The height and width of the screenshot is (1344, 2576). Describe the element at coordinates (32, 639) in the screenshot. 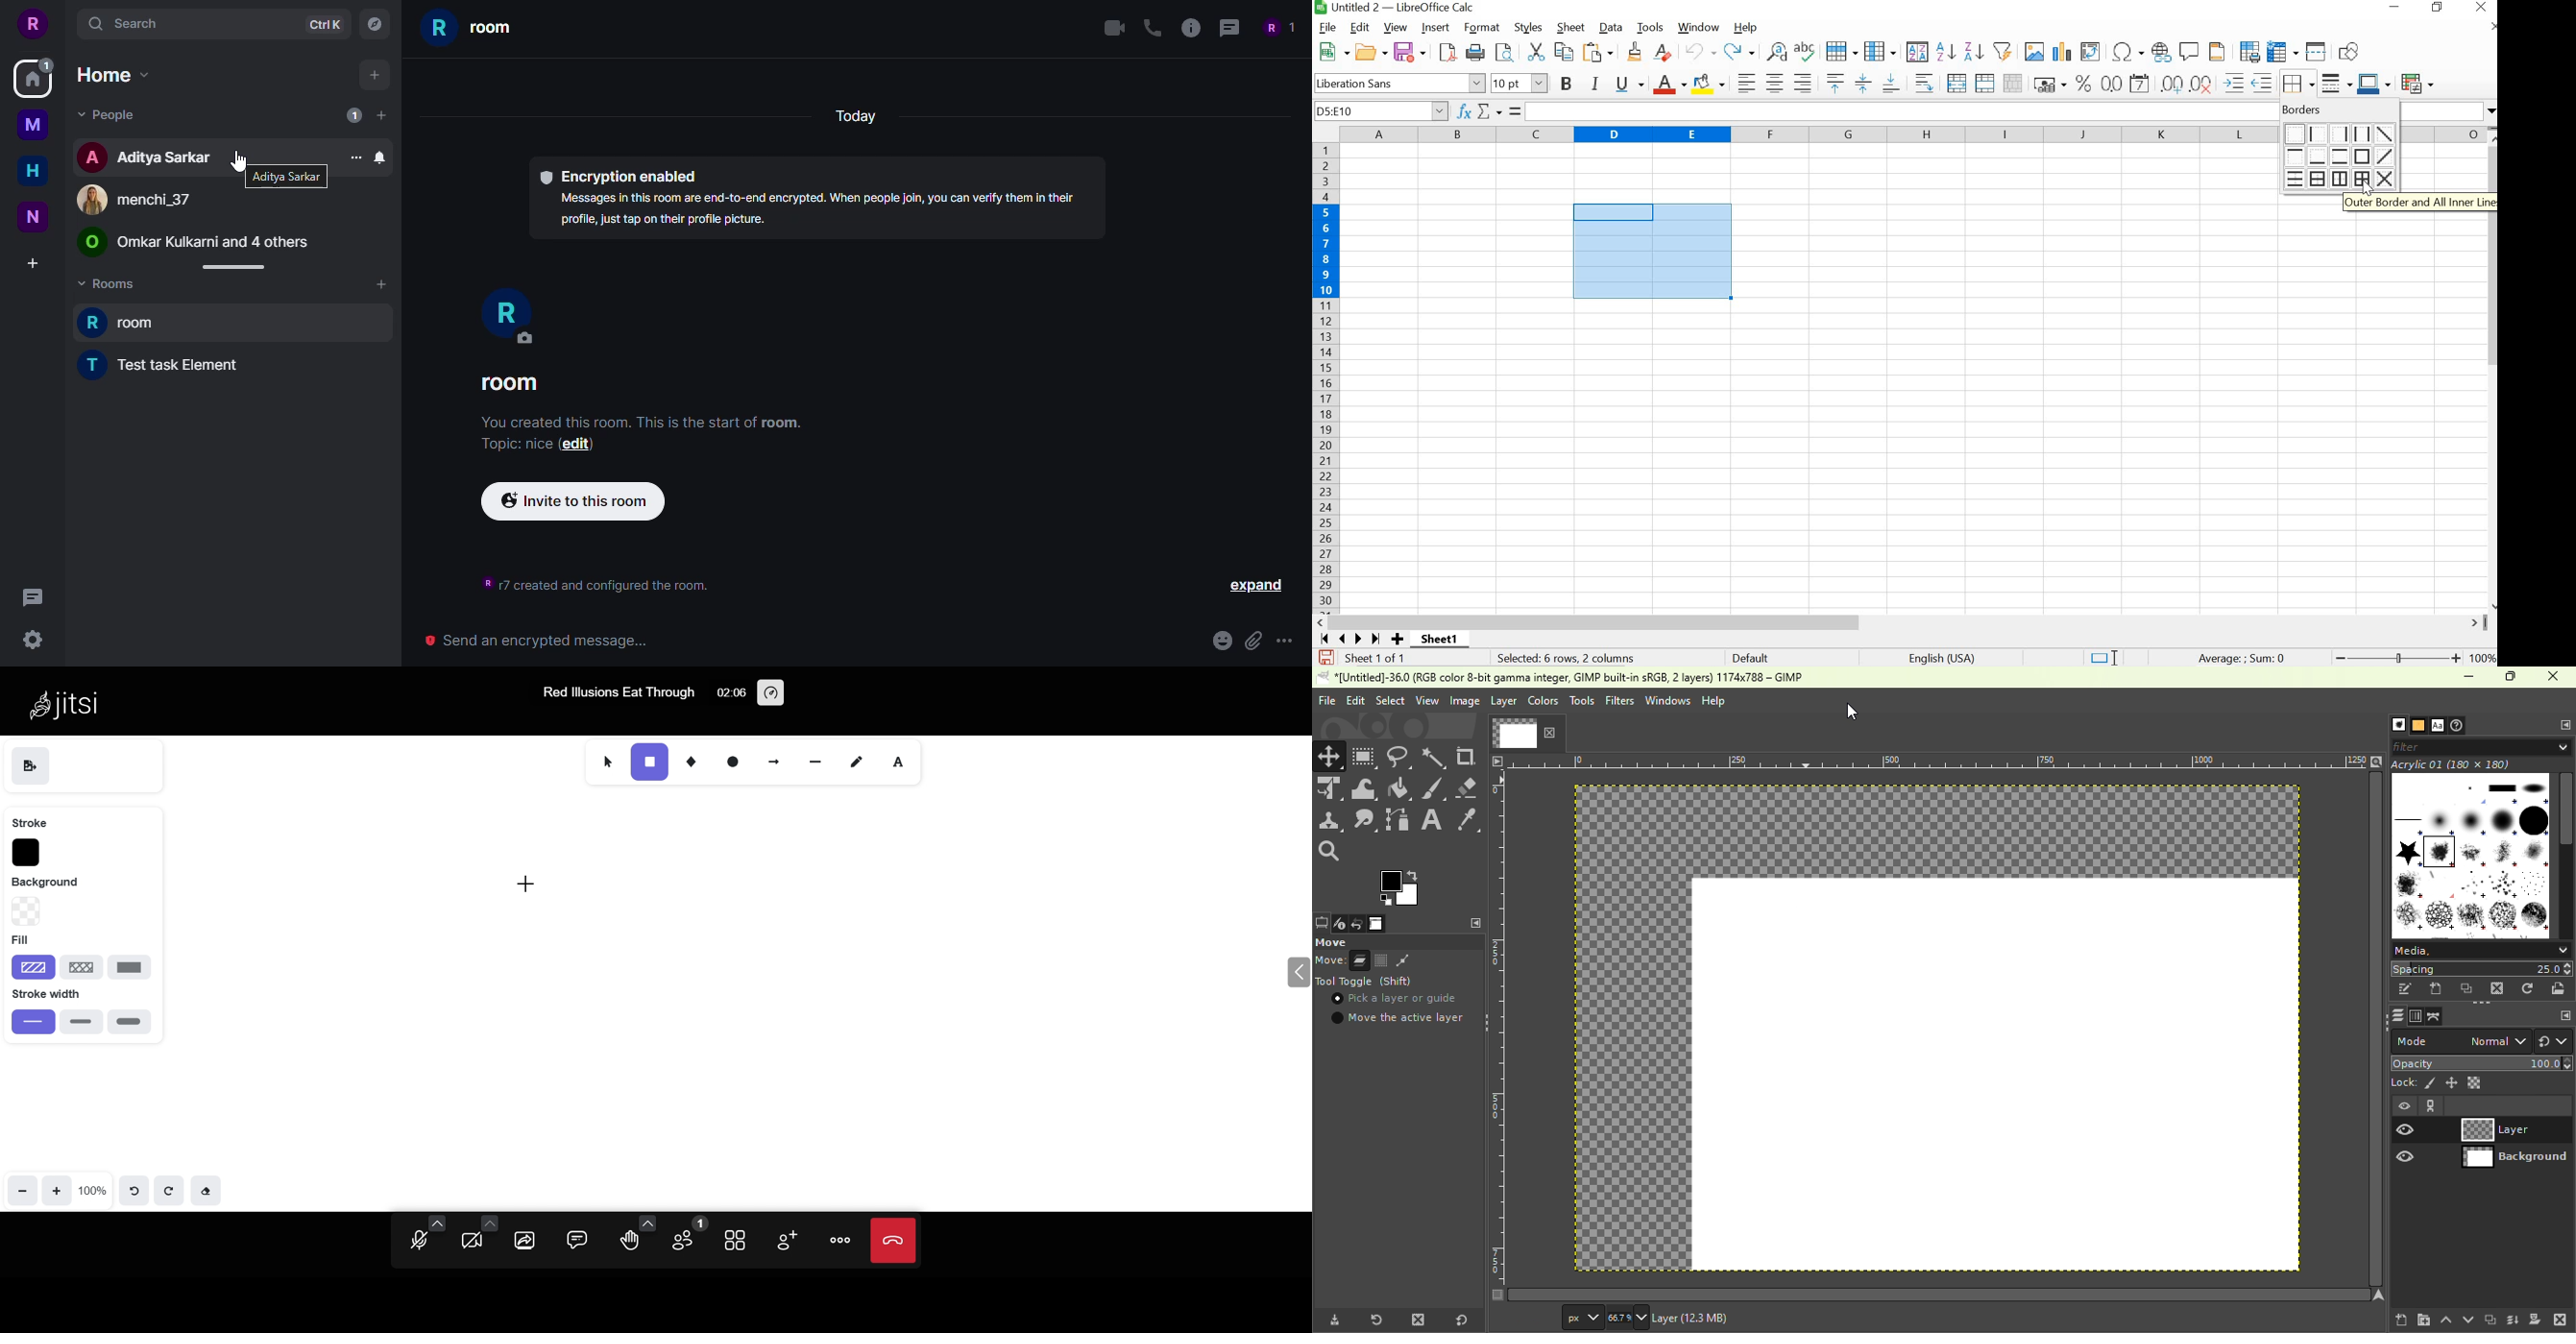

I see `quick settings` at that location.